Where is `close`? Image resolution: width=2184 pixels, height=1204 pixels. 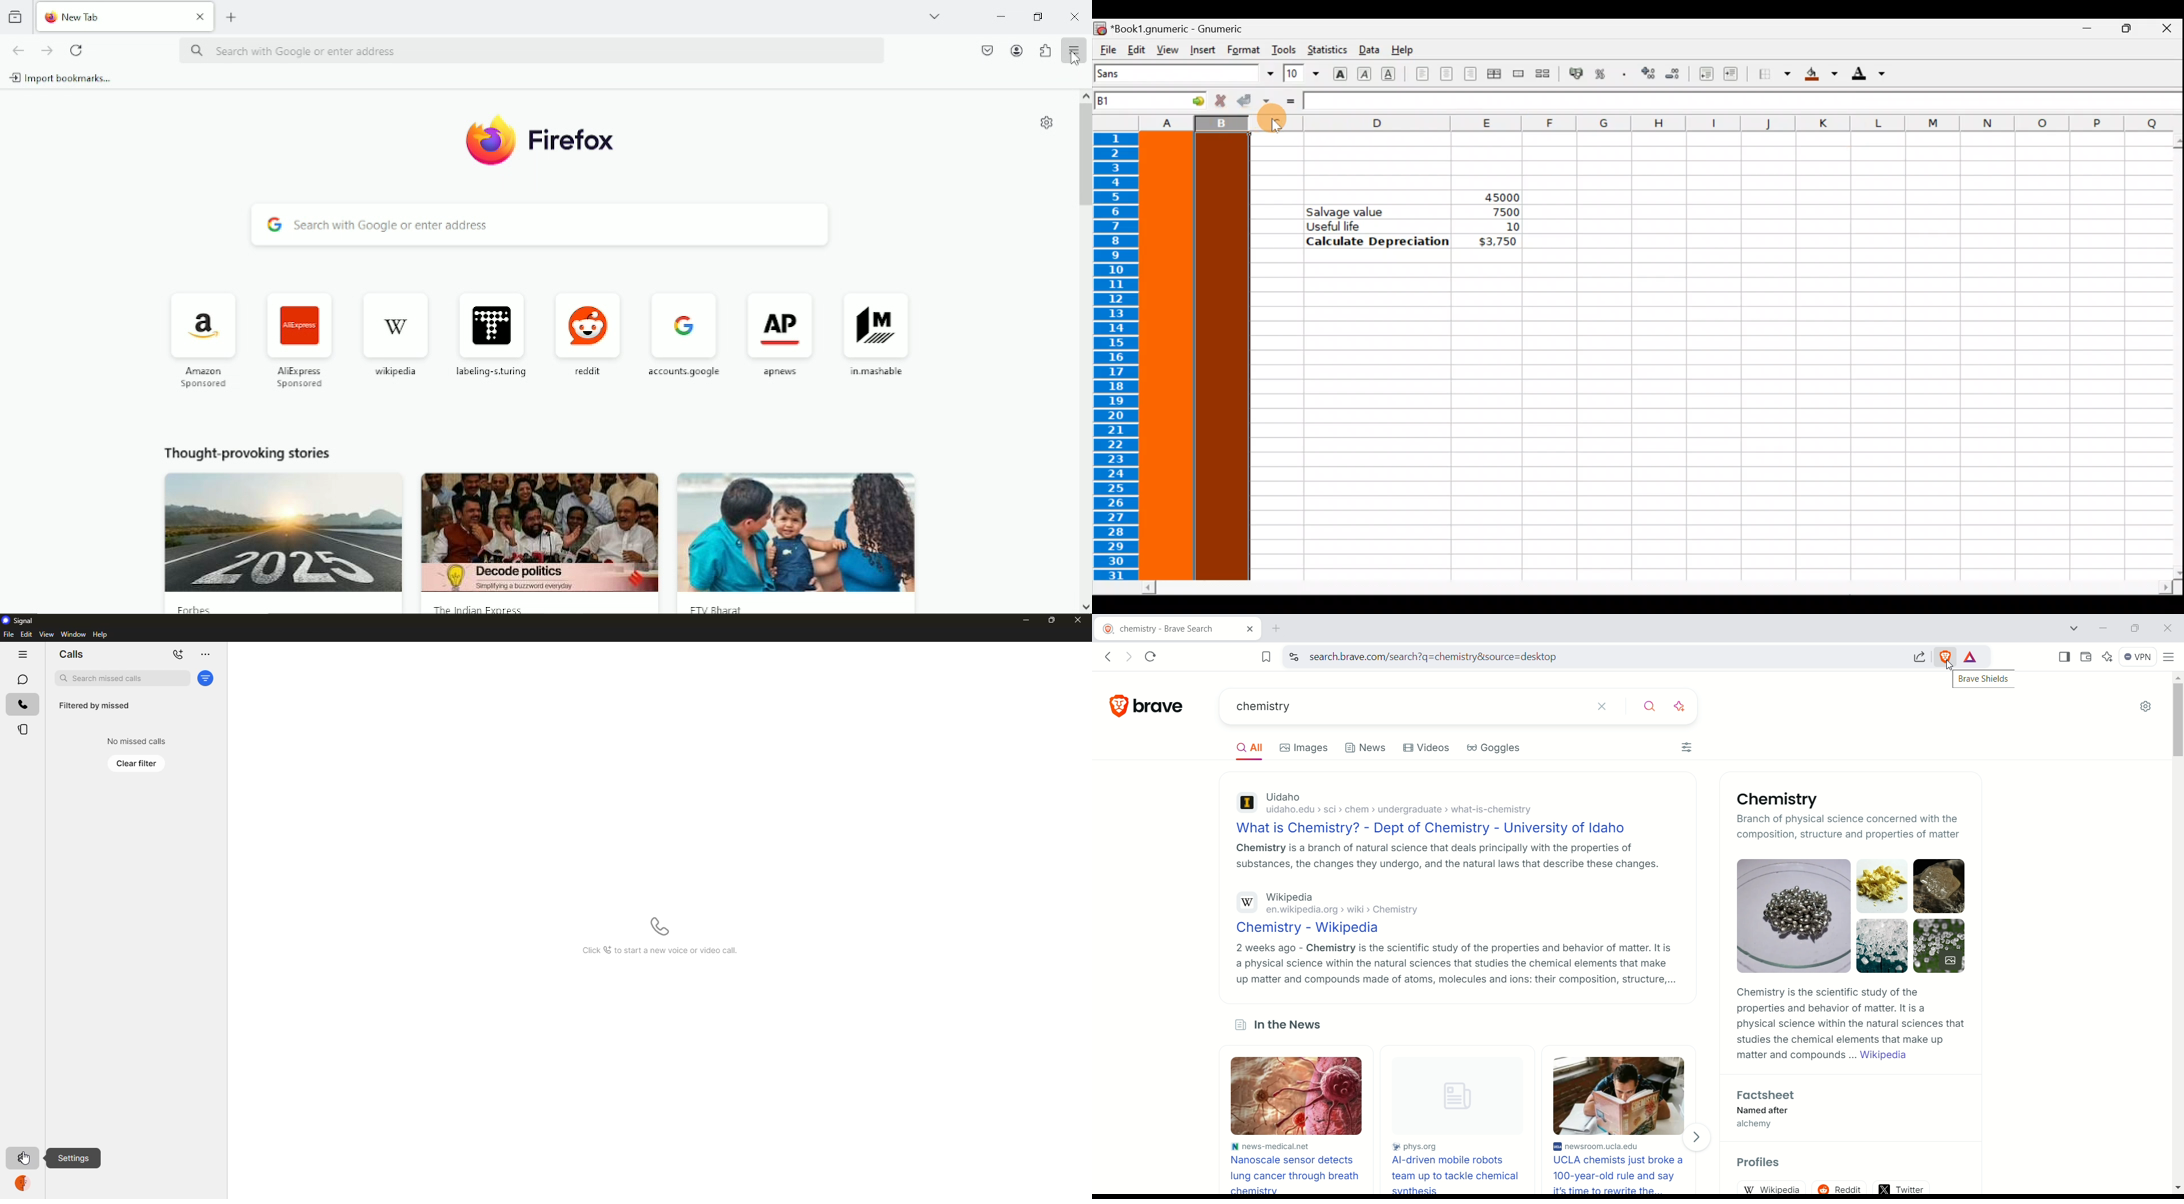 close is located at coordinates (1079, 620).